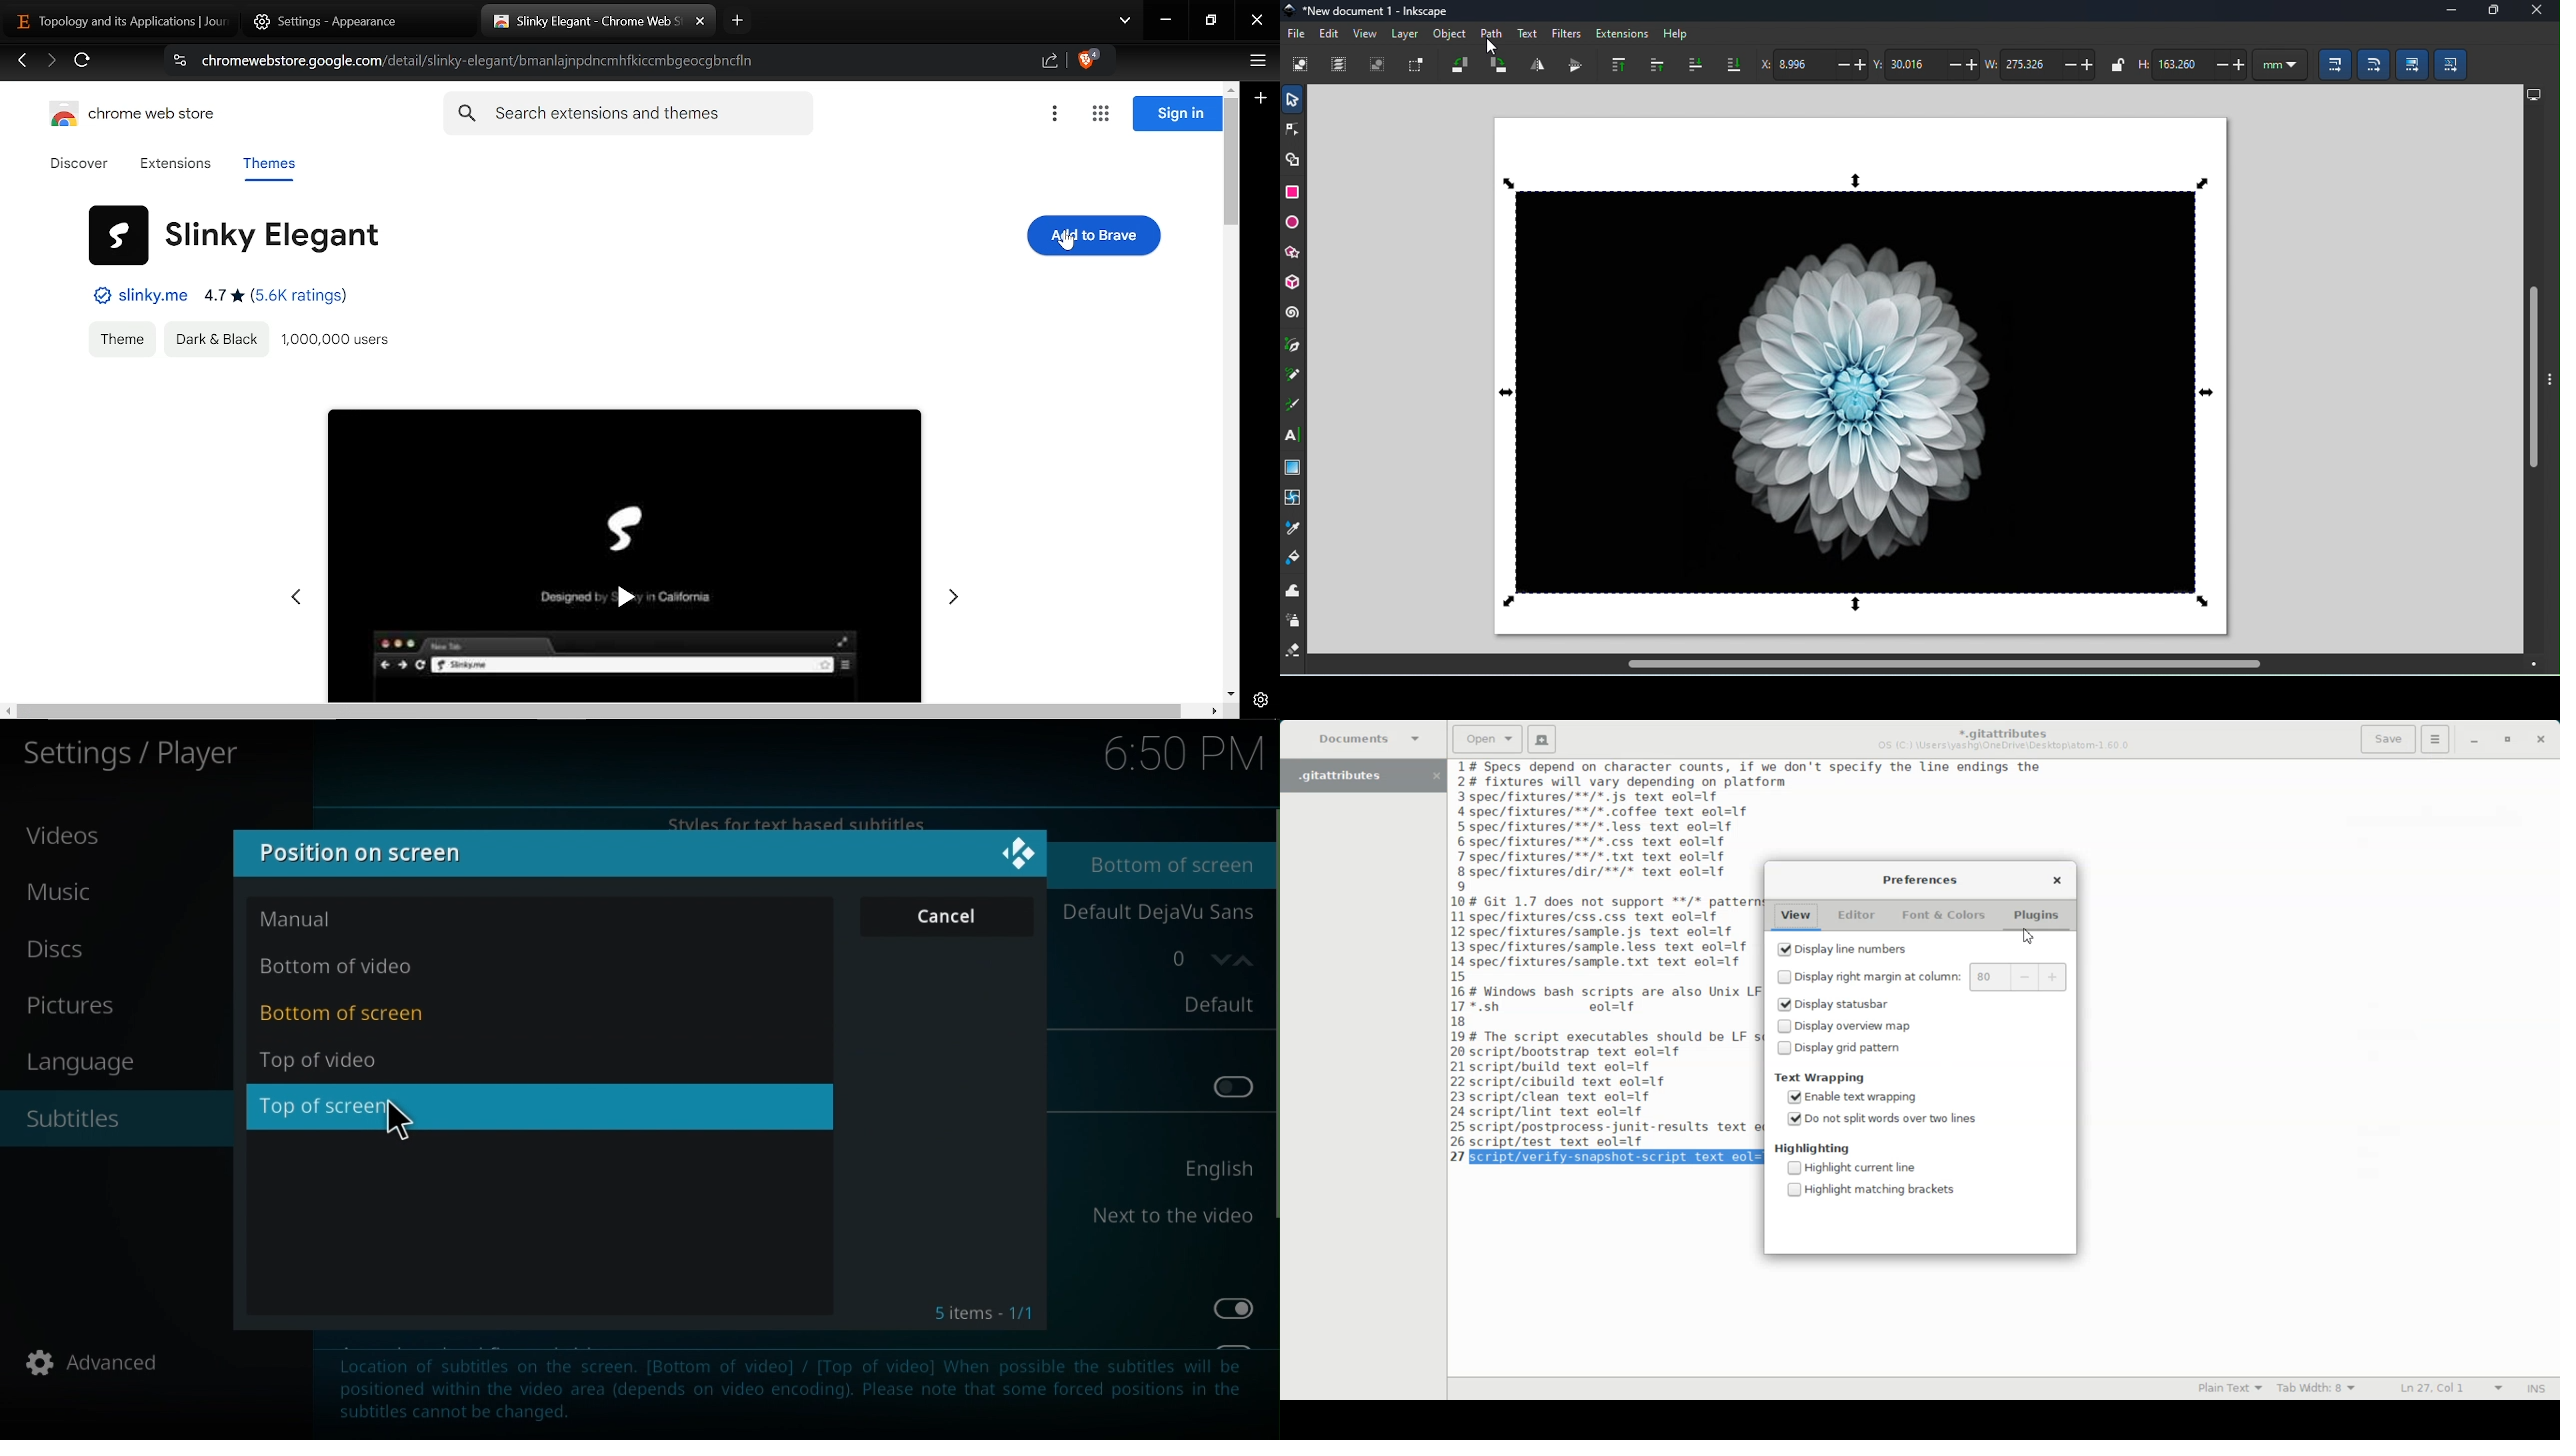 This screenshot has height=1456, width=2576. I want to click on Advanced, so click(97, 1363).